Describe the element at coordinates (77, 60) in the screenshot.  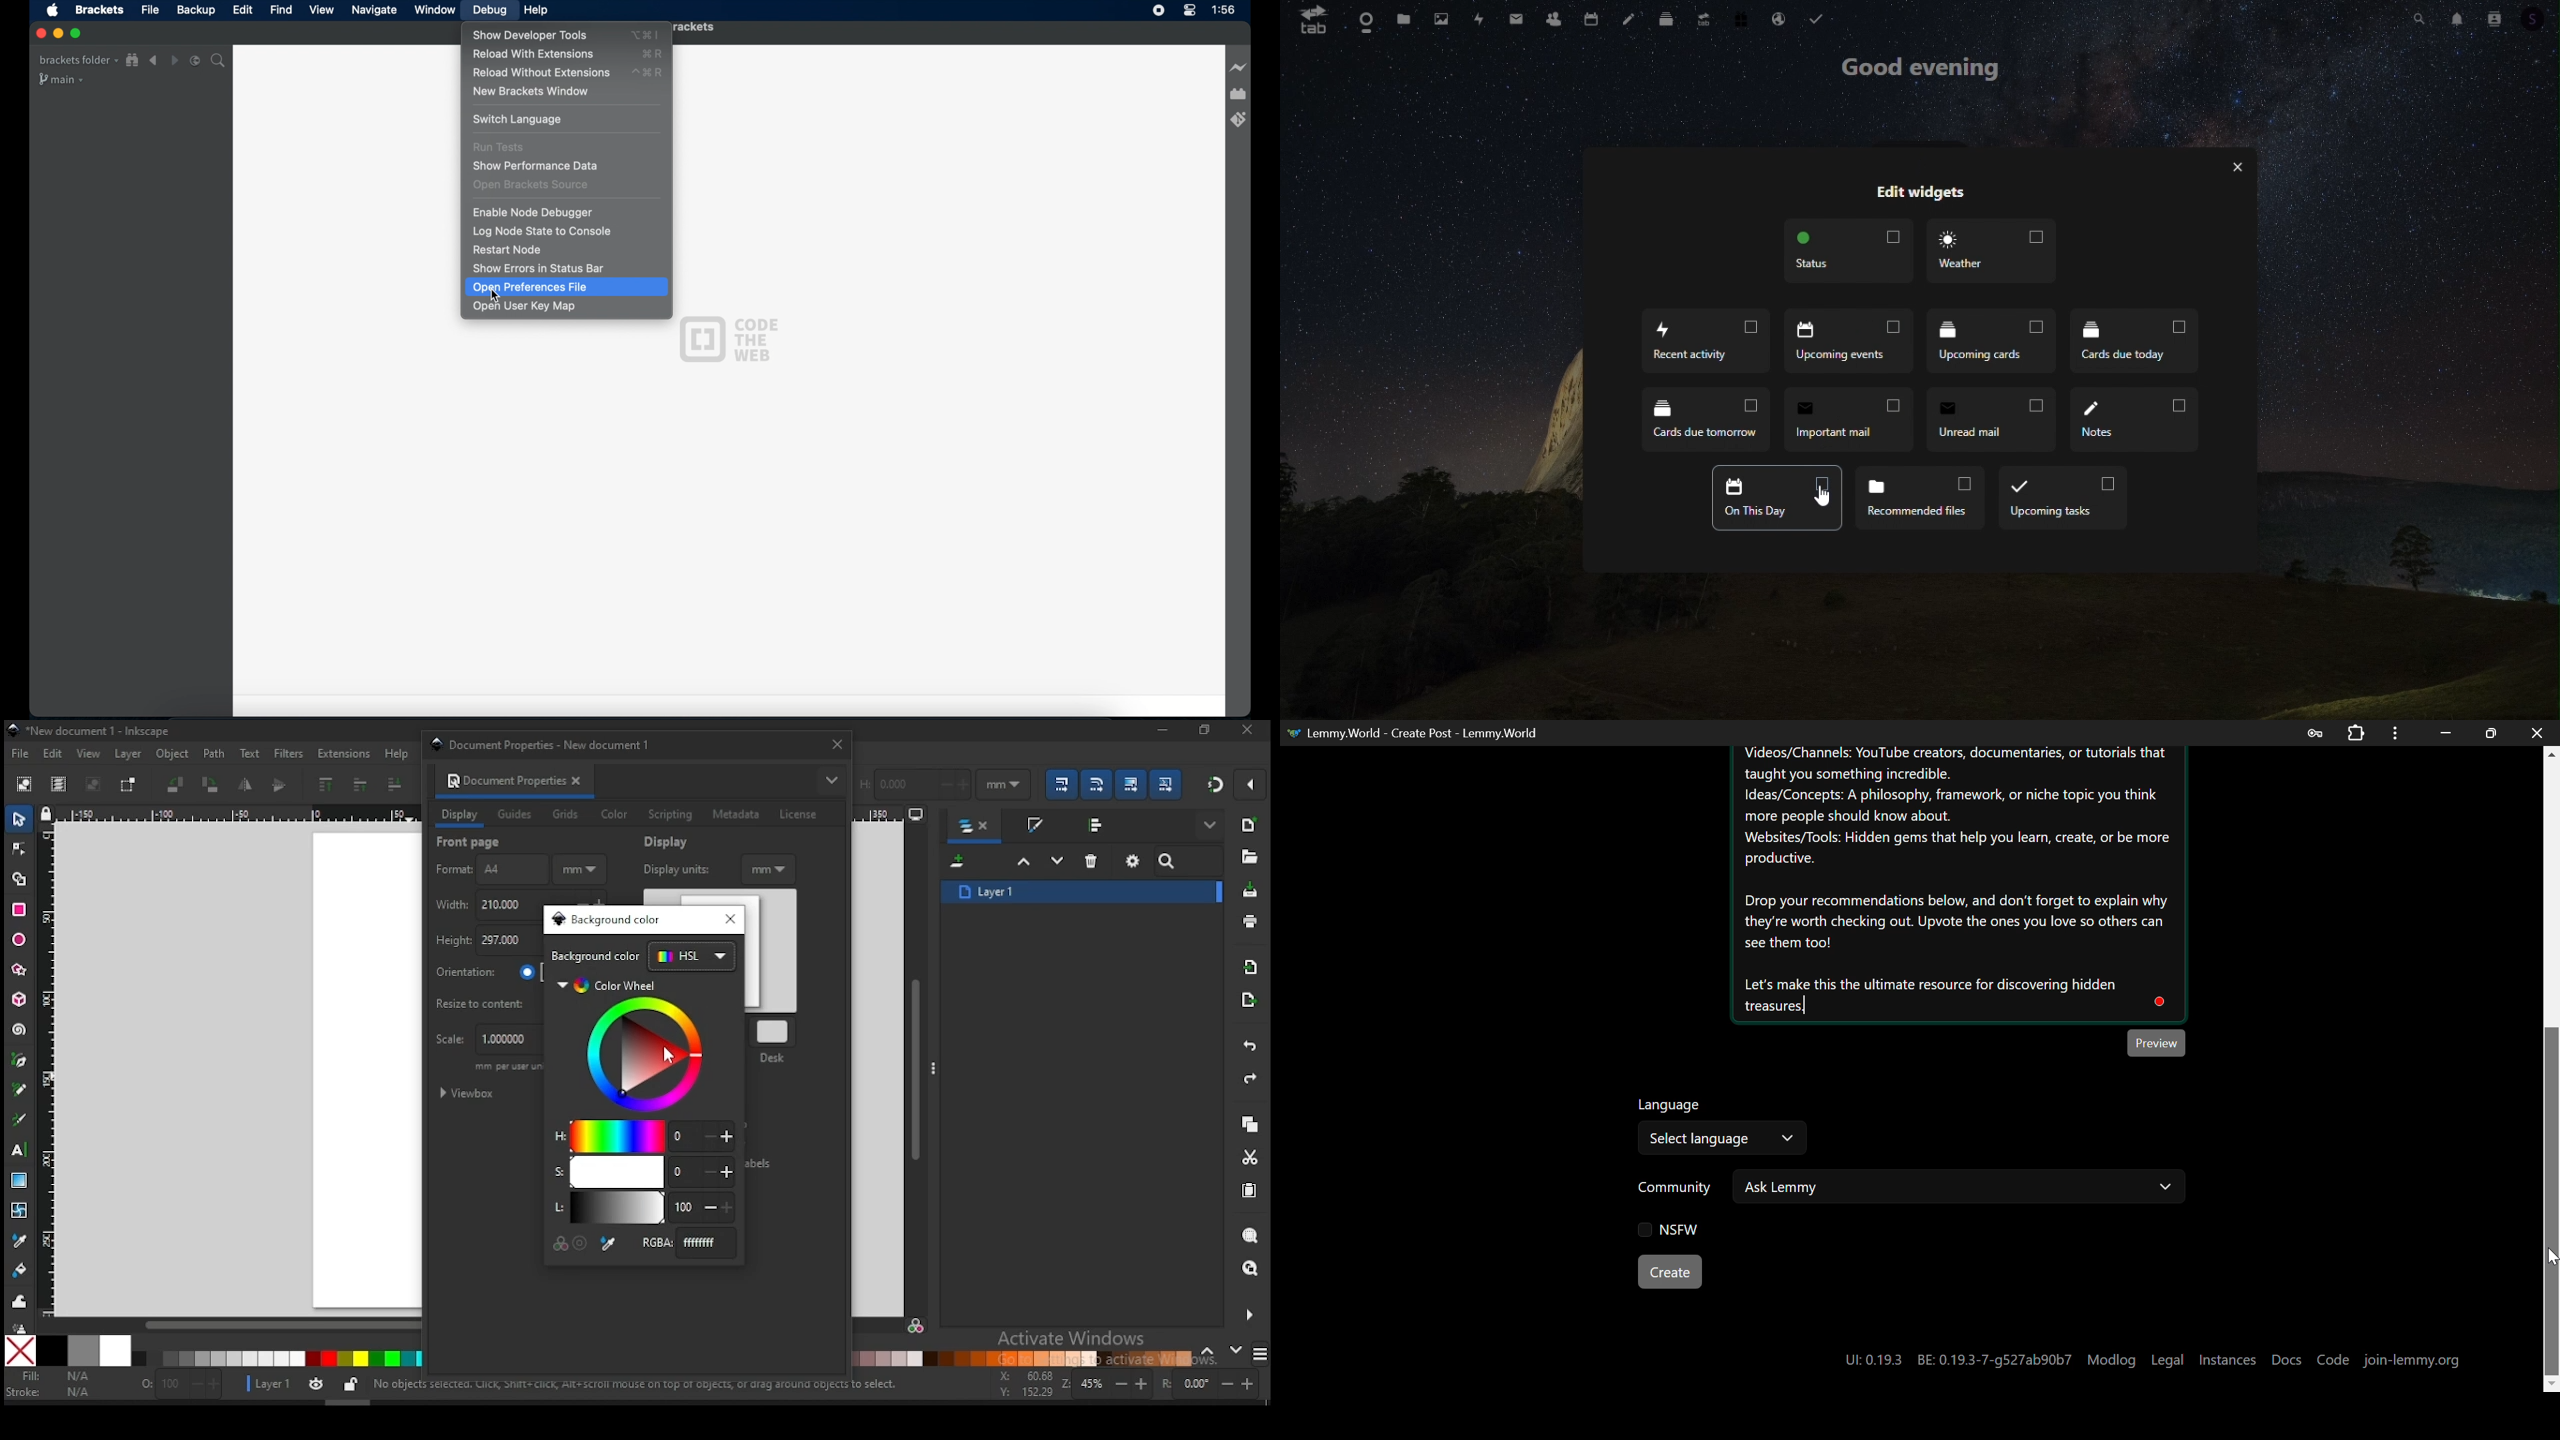
I see `brackets folder` at that location.